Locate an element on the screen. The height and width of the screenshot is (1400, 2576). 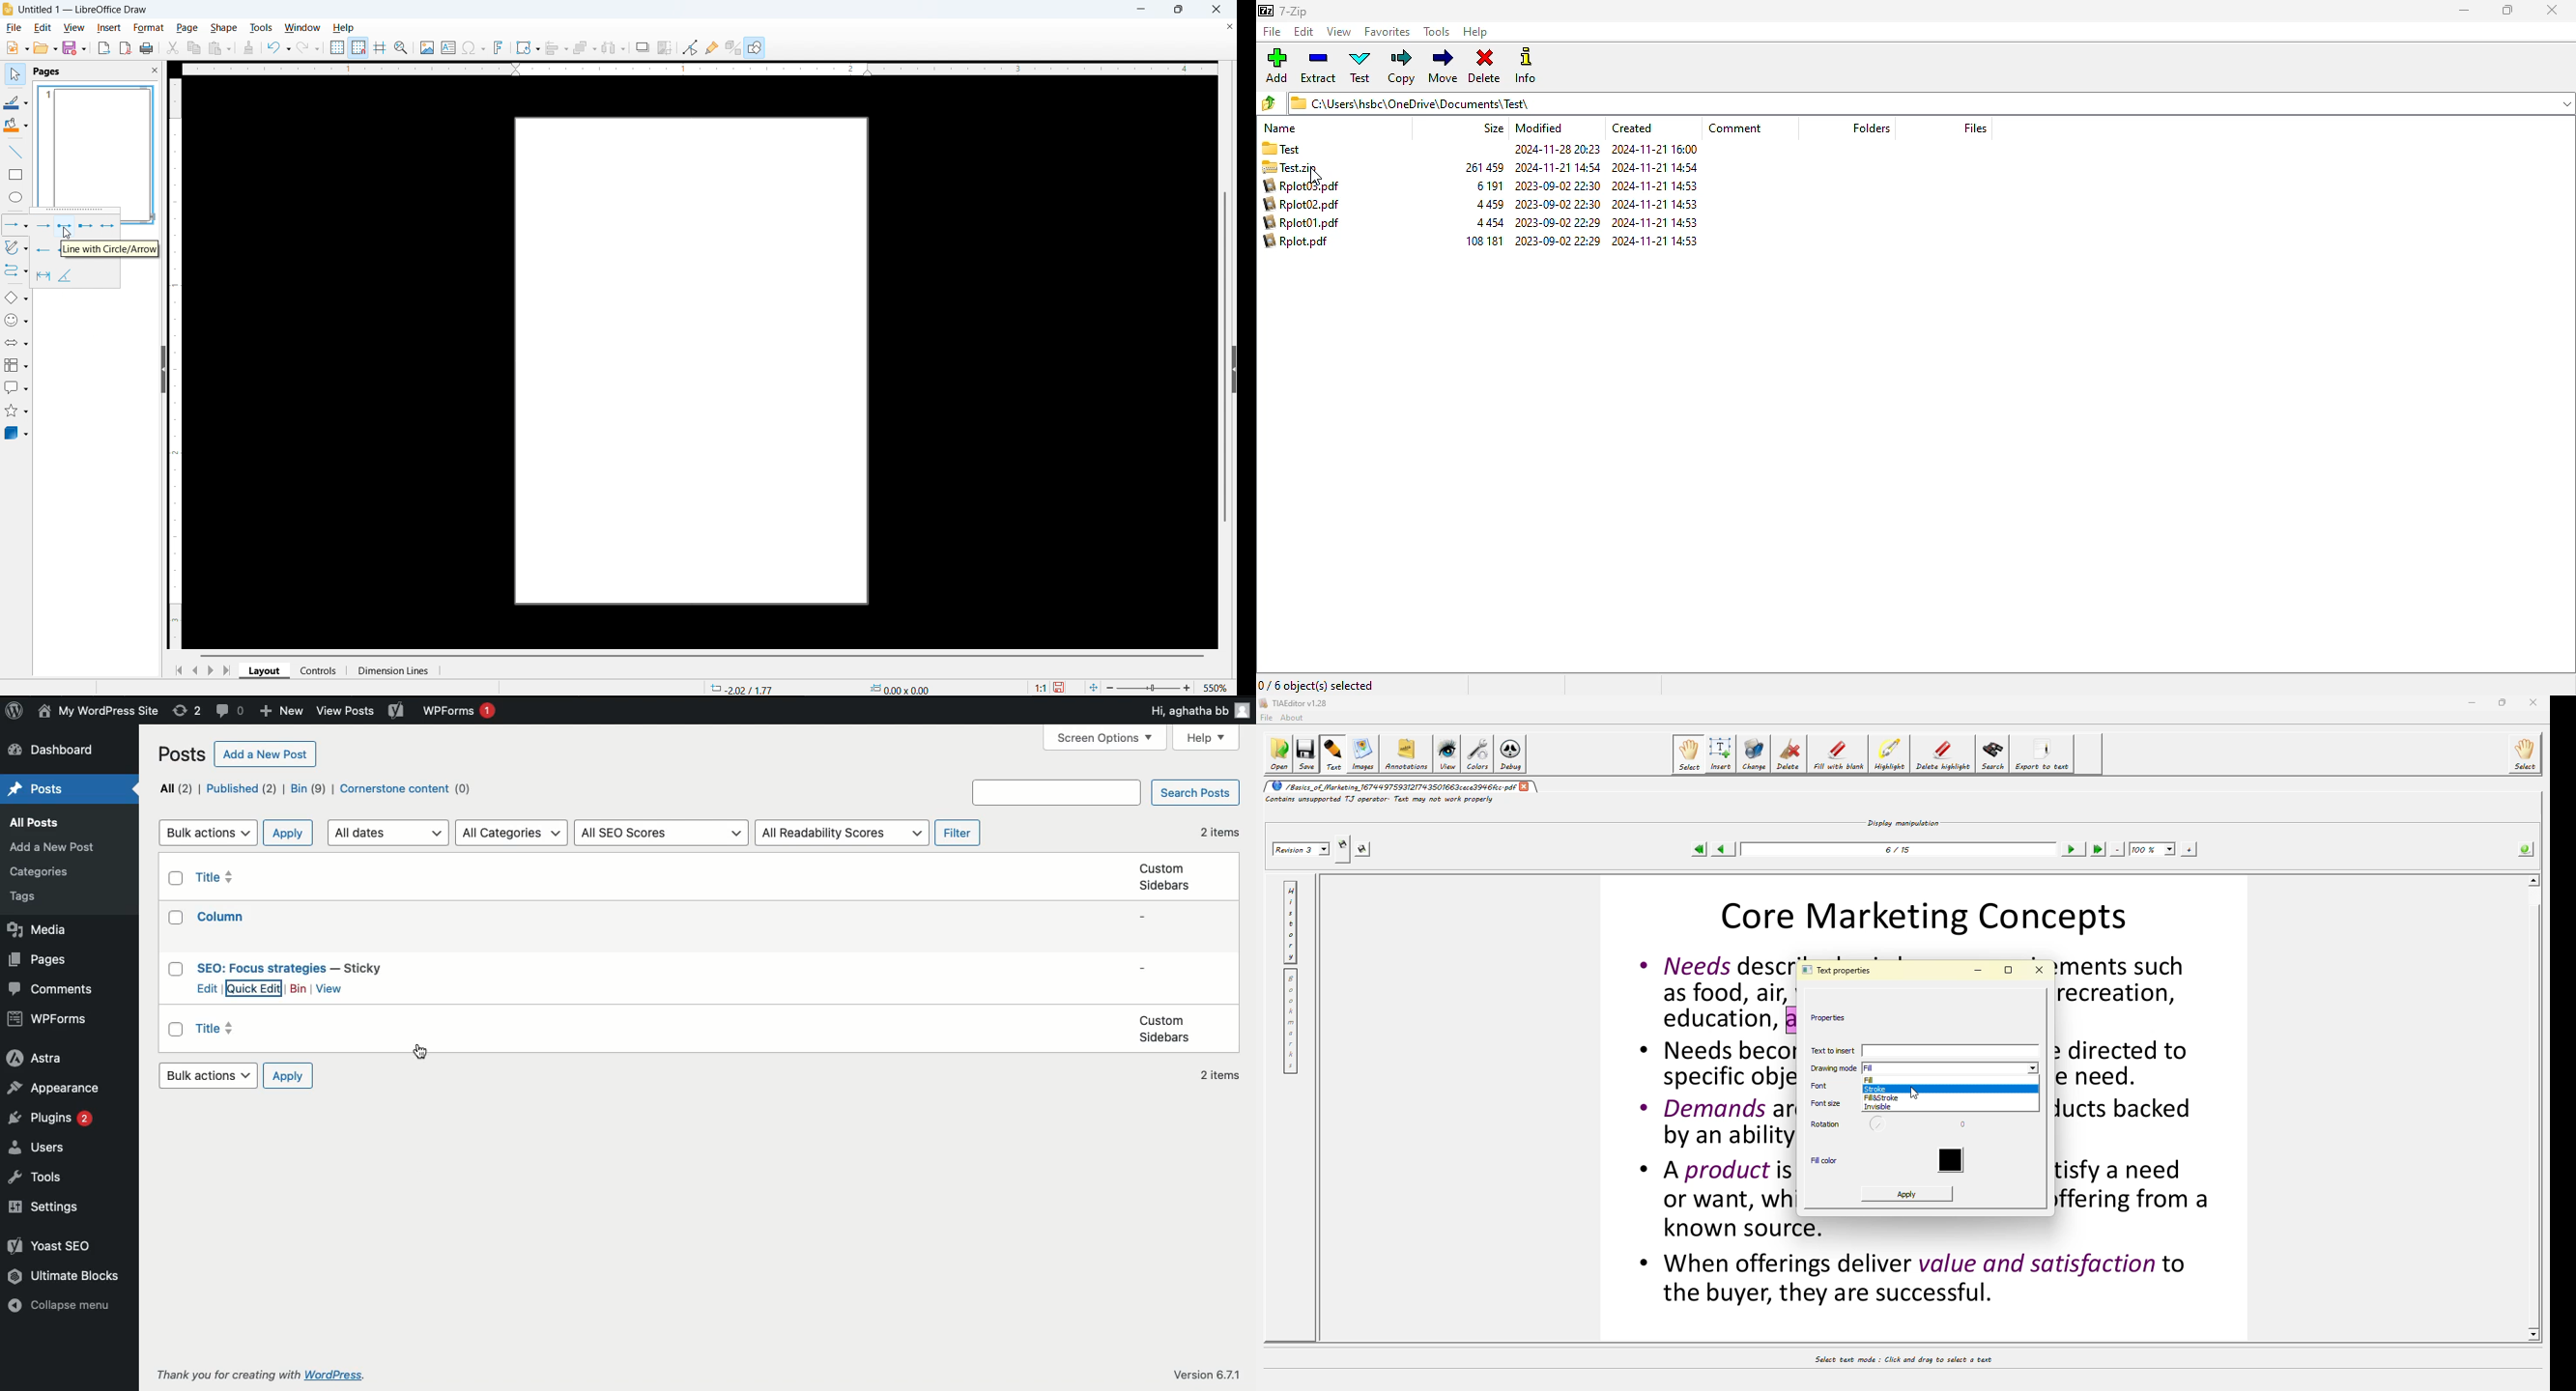
Arrange  is located at coordinates (586, 48).